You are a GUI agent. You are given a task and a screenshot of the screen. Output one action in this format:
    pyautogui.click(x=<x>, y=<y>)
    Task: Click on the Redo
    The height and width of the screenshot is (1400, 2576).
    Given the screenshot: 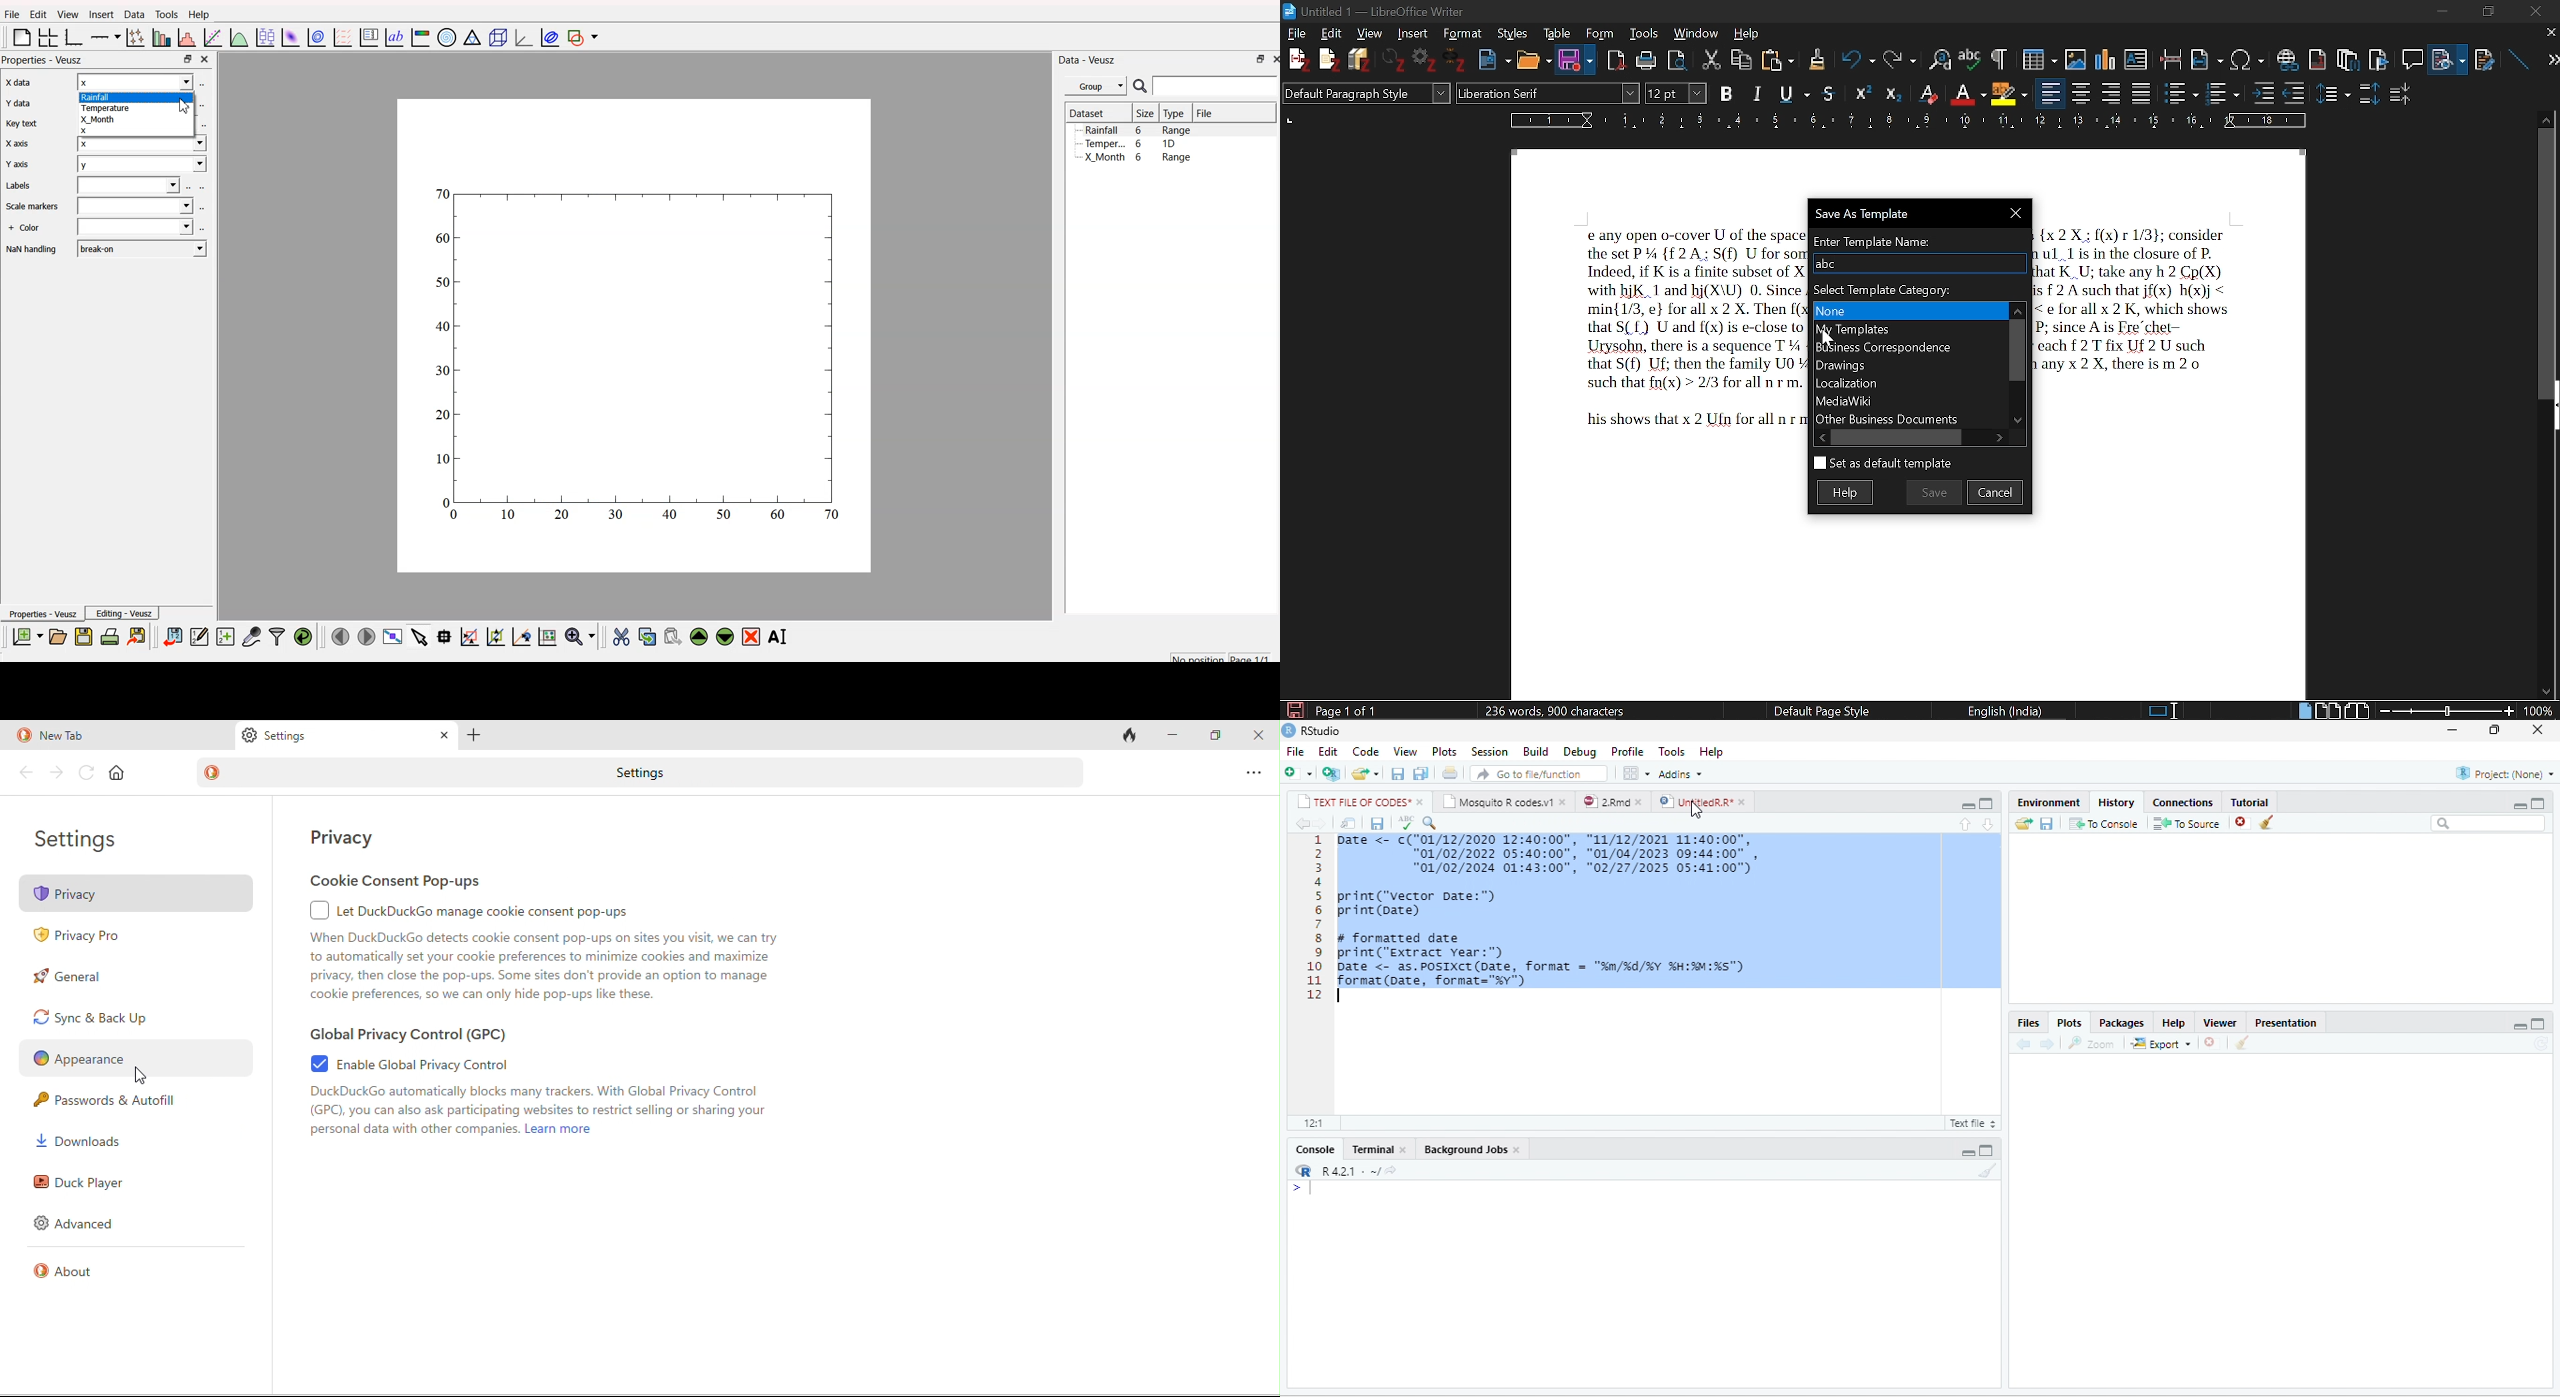 What is the action you would take?
    pyautogui.click(x=1897, y=58)
    